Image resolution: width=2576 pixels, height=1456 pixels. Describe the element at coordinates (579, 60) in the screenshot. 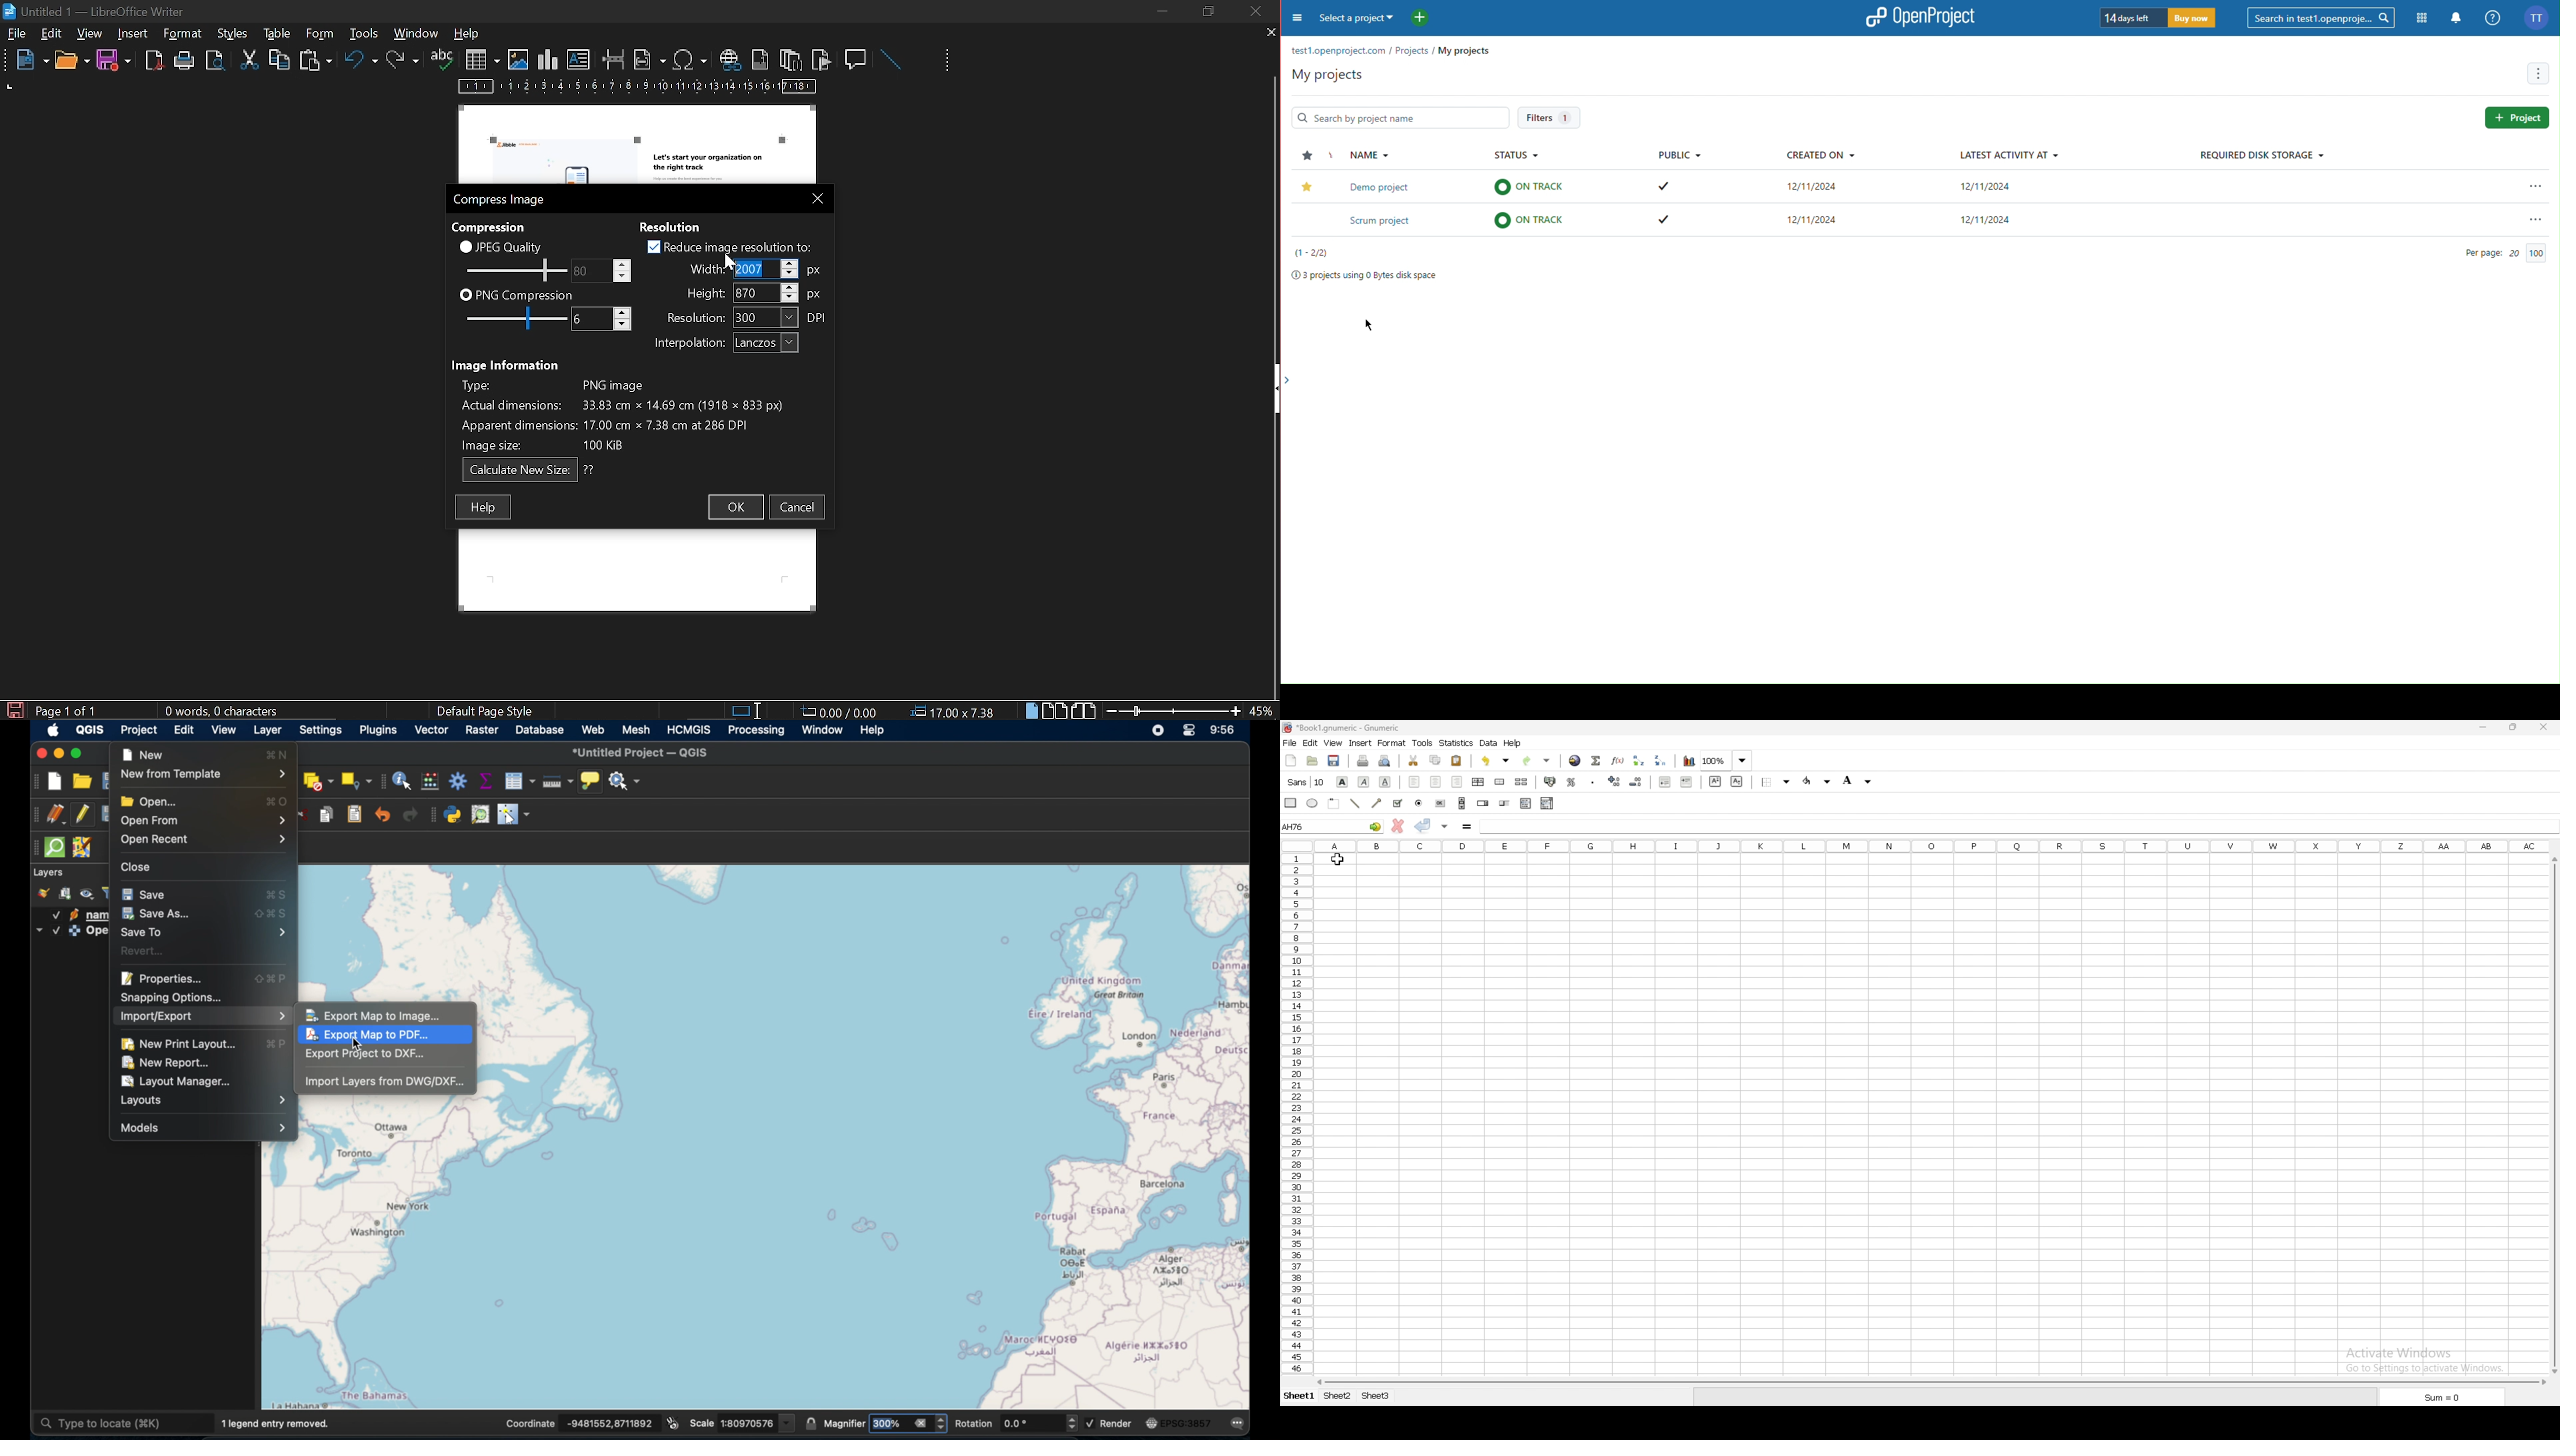

I see `insert text` at that location.